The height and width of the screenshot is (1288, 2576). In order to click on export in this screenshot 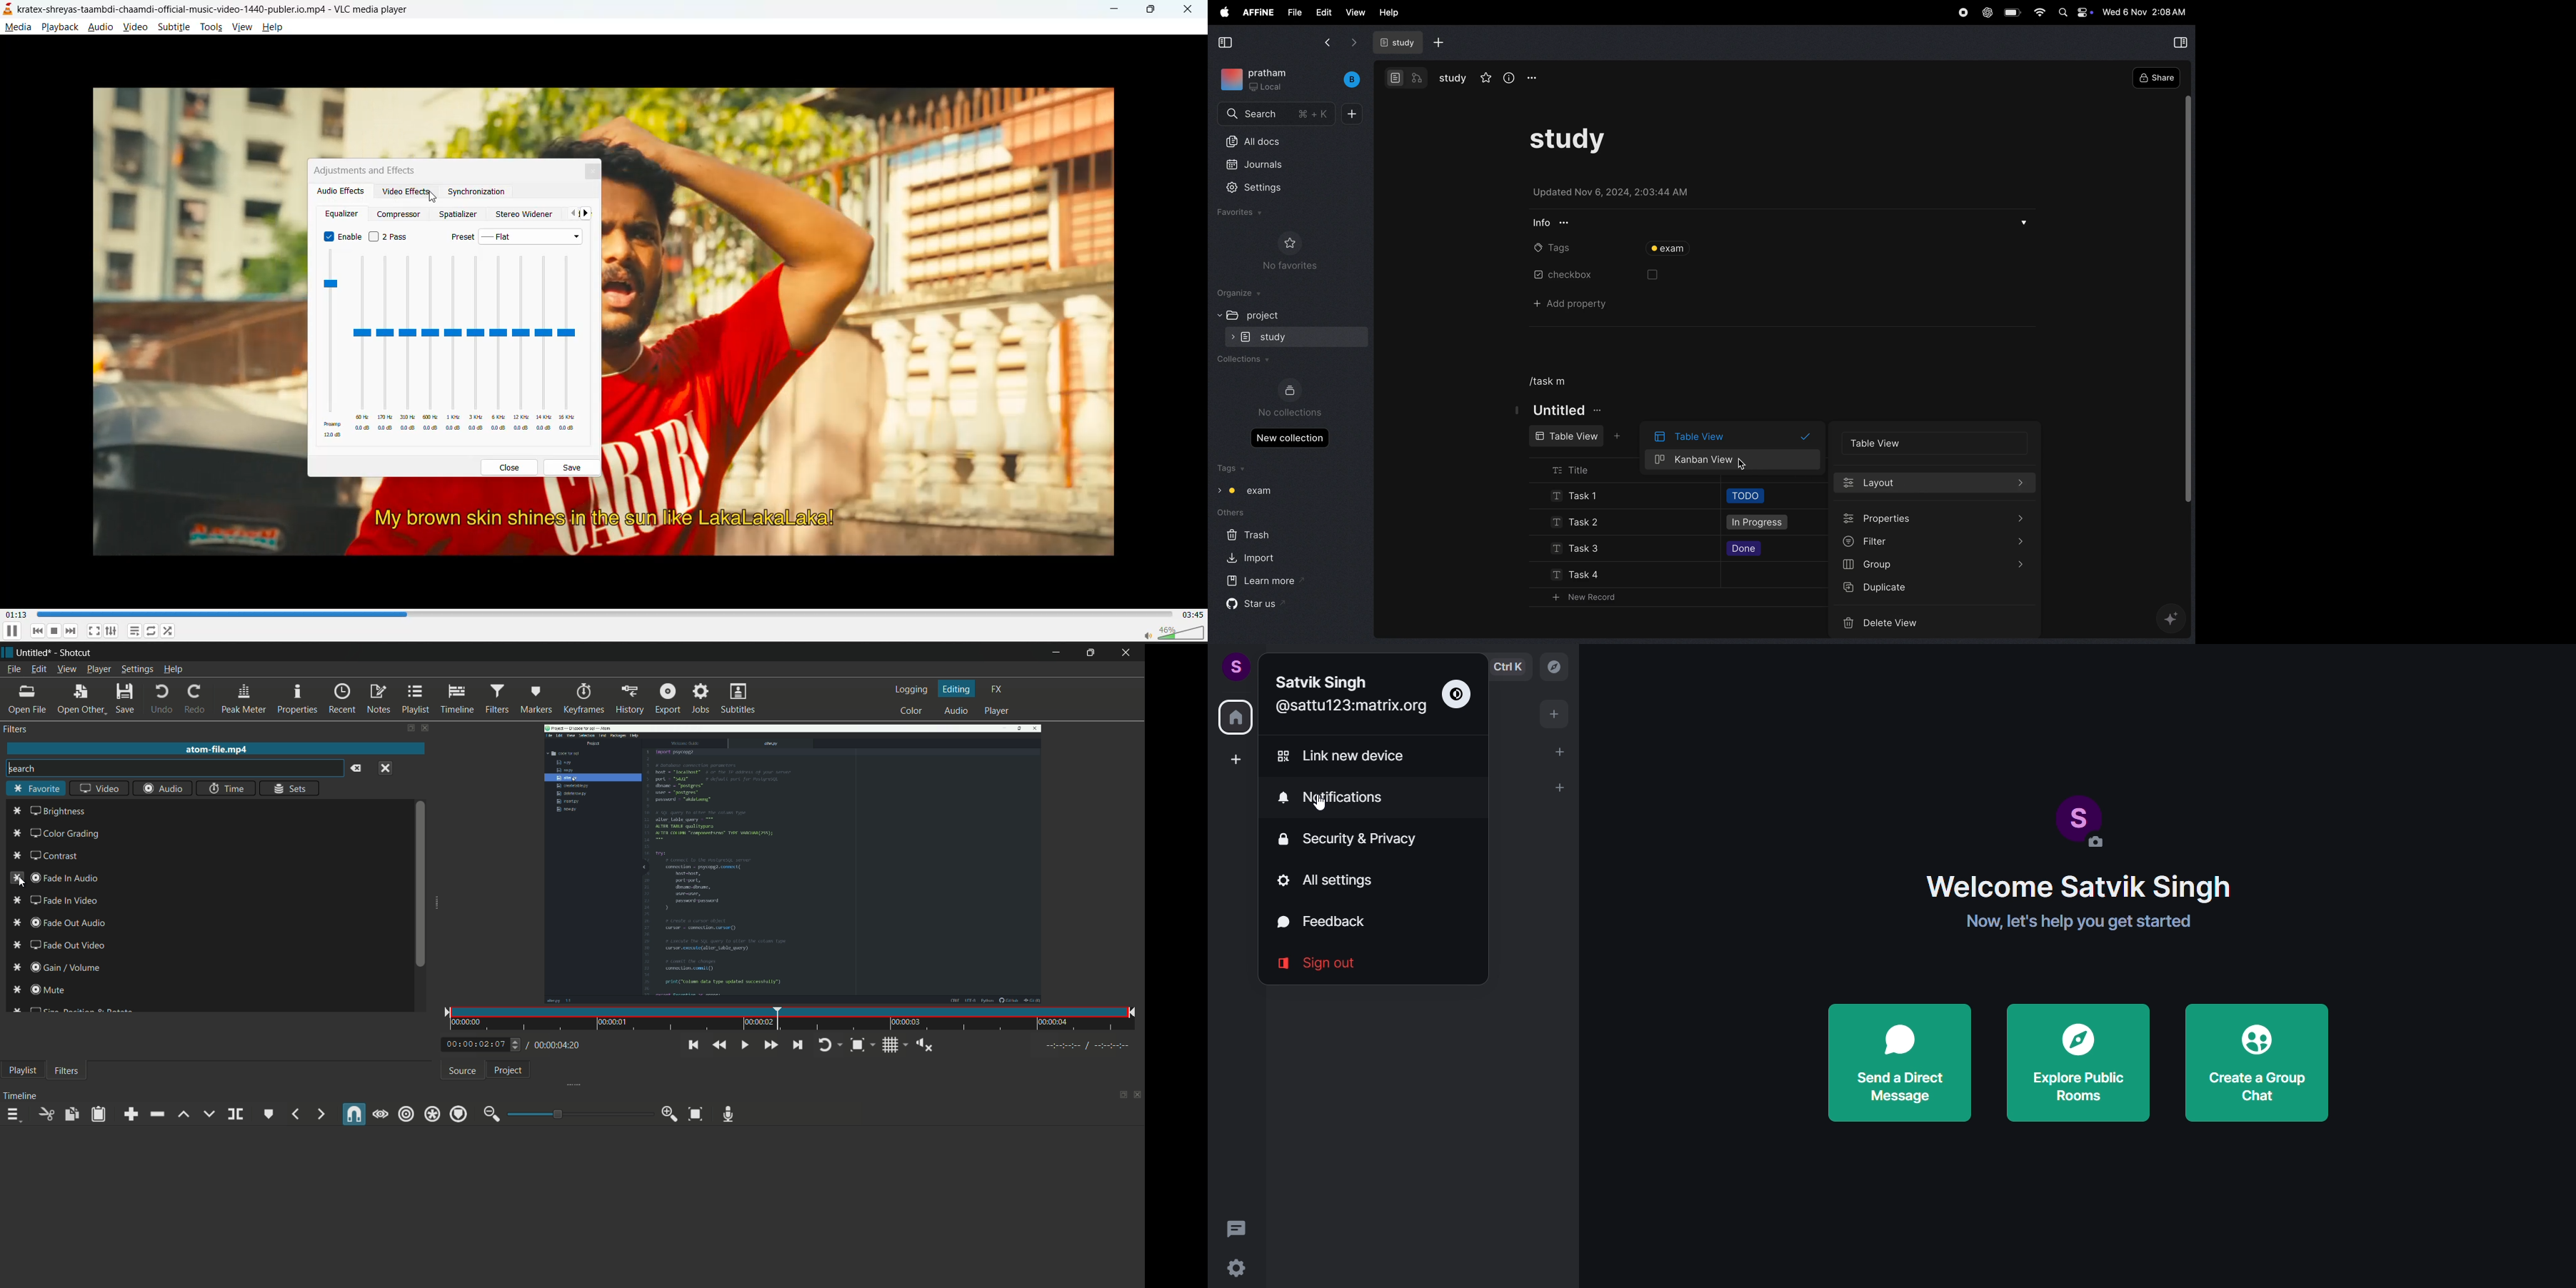, I will do `click(667, 698)`.